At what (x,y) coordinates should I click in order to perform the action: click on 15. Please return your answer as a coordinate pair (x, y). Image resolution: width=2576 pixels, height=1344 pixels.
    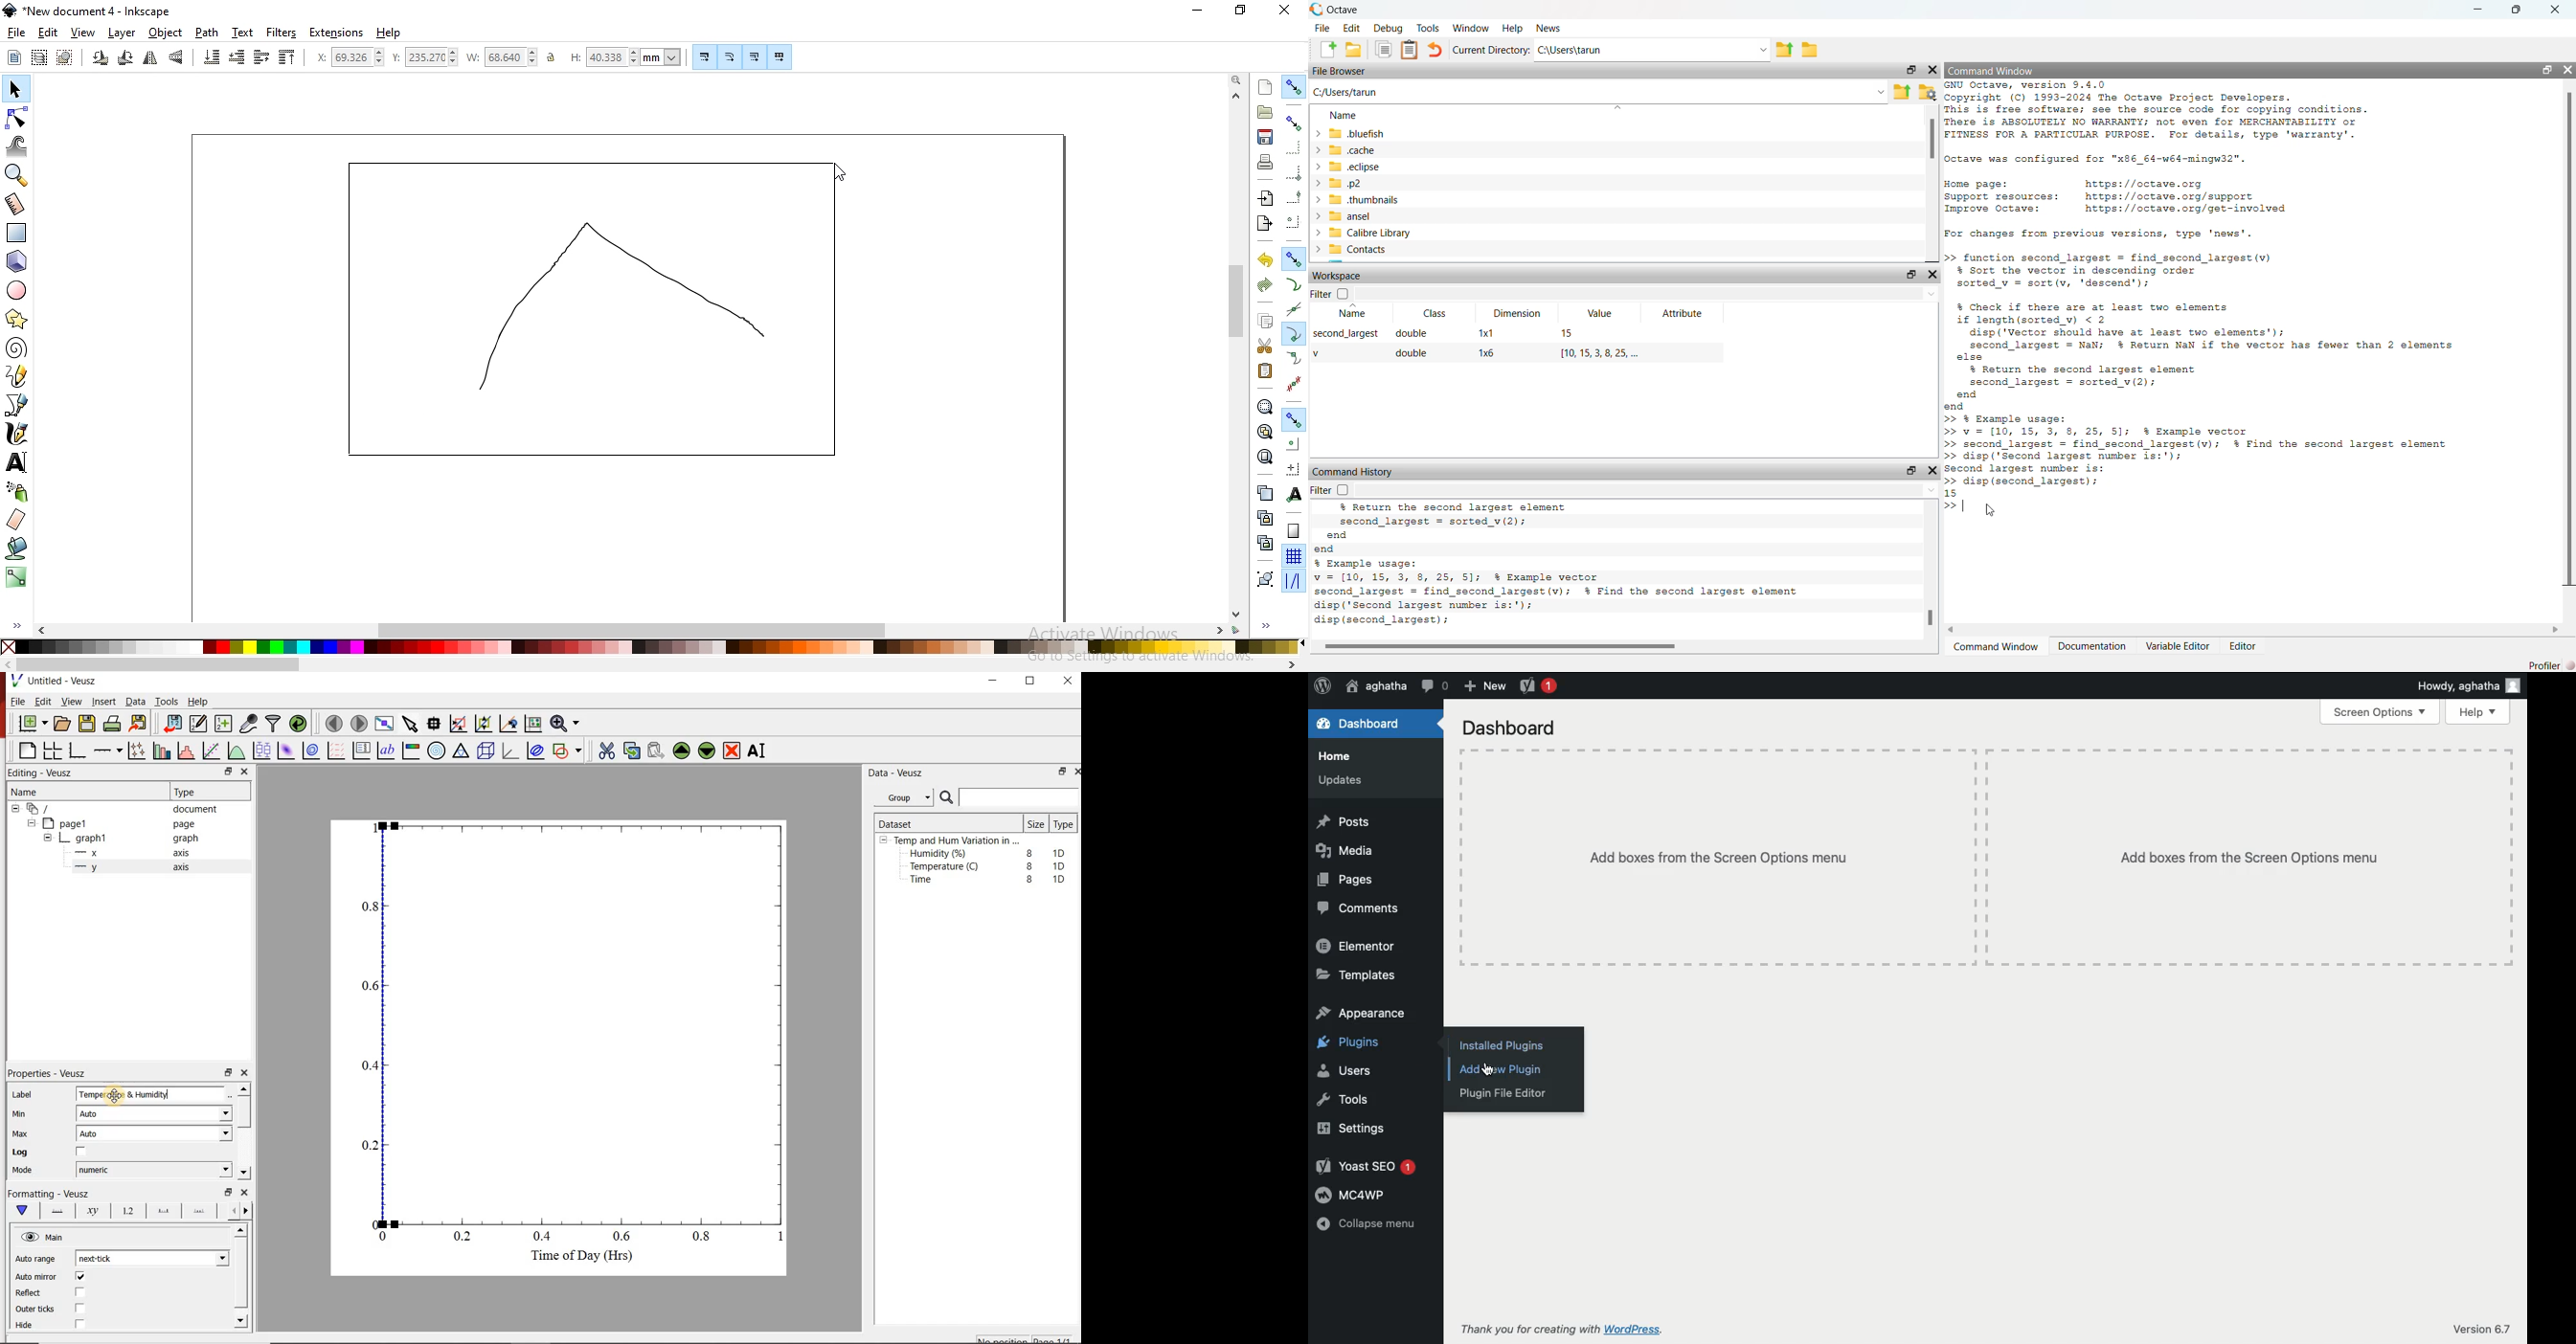
    Looking at the image, I should click on (1568, 333).